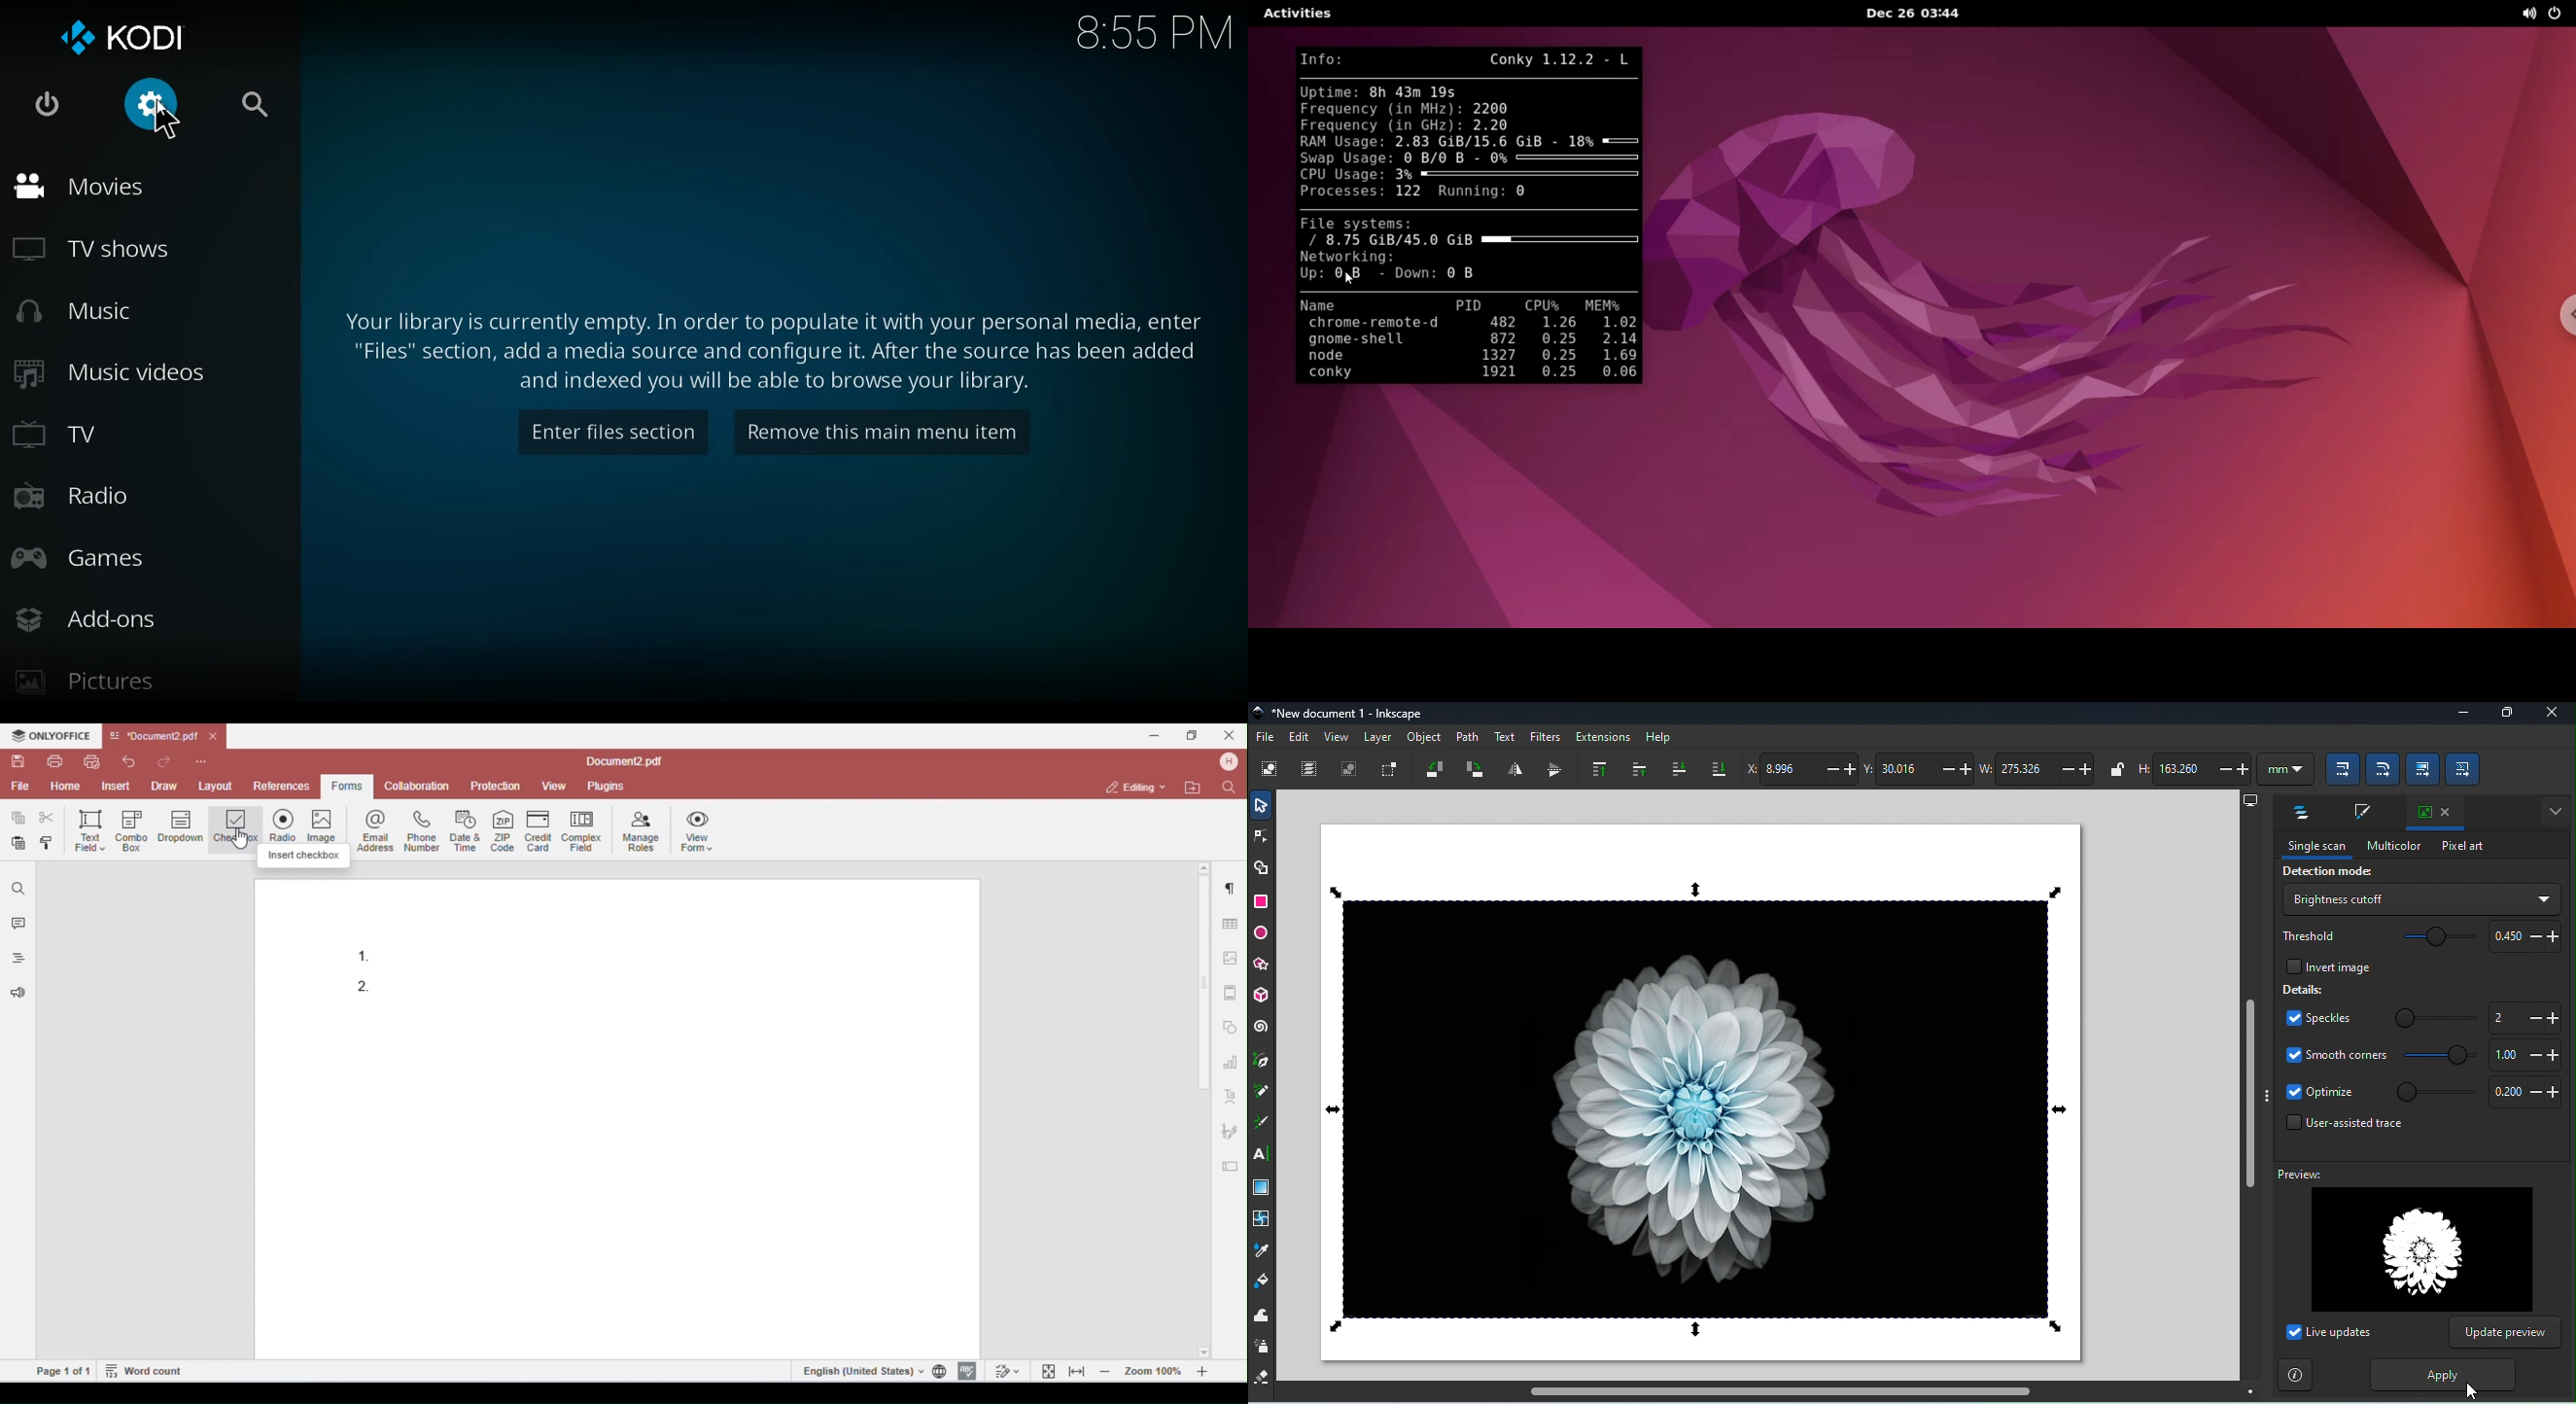 This screenshot has width=2576, height=1428. What do you see at coordinates (2441, 1375) in the screenshot?
I see `Apply` at bounding box center [2441, 1375].